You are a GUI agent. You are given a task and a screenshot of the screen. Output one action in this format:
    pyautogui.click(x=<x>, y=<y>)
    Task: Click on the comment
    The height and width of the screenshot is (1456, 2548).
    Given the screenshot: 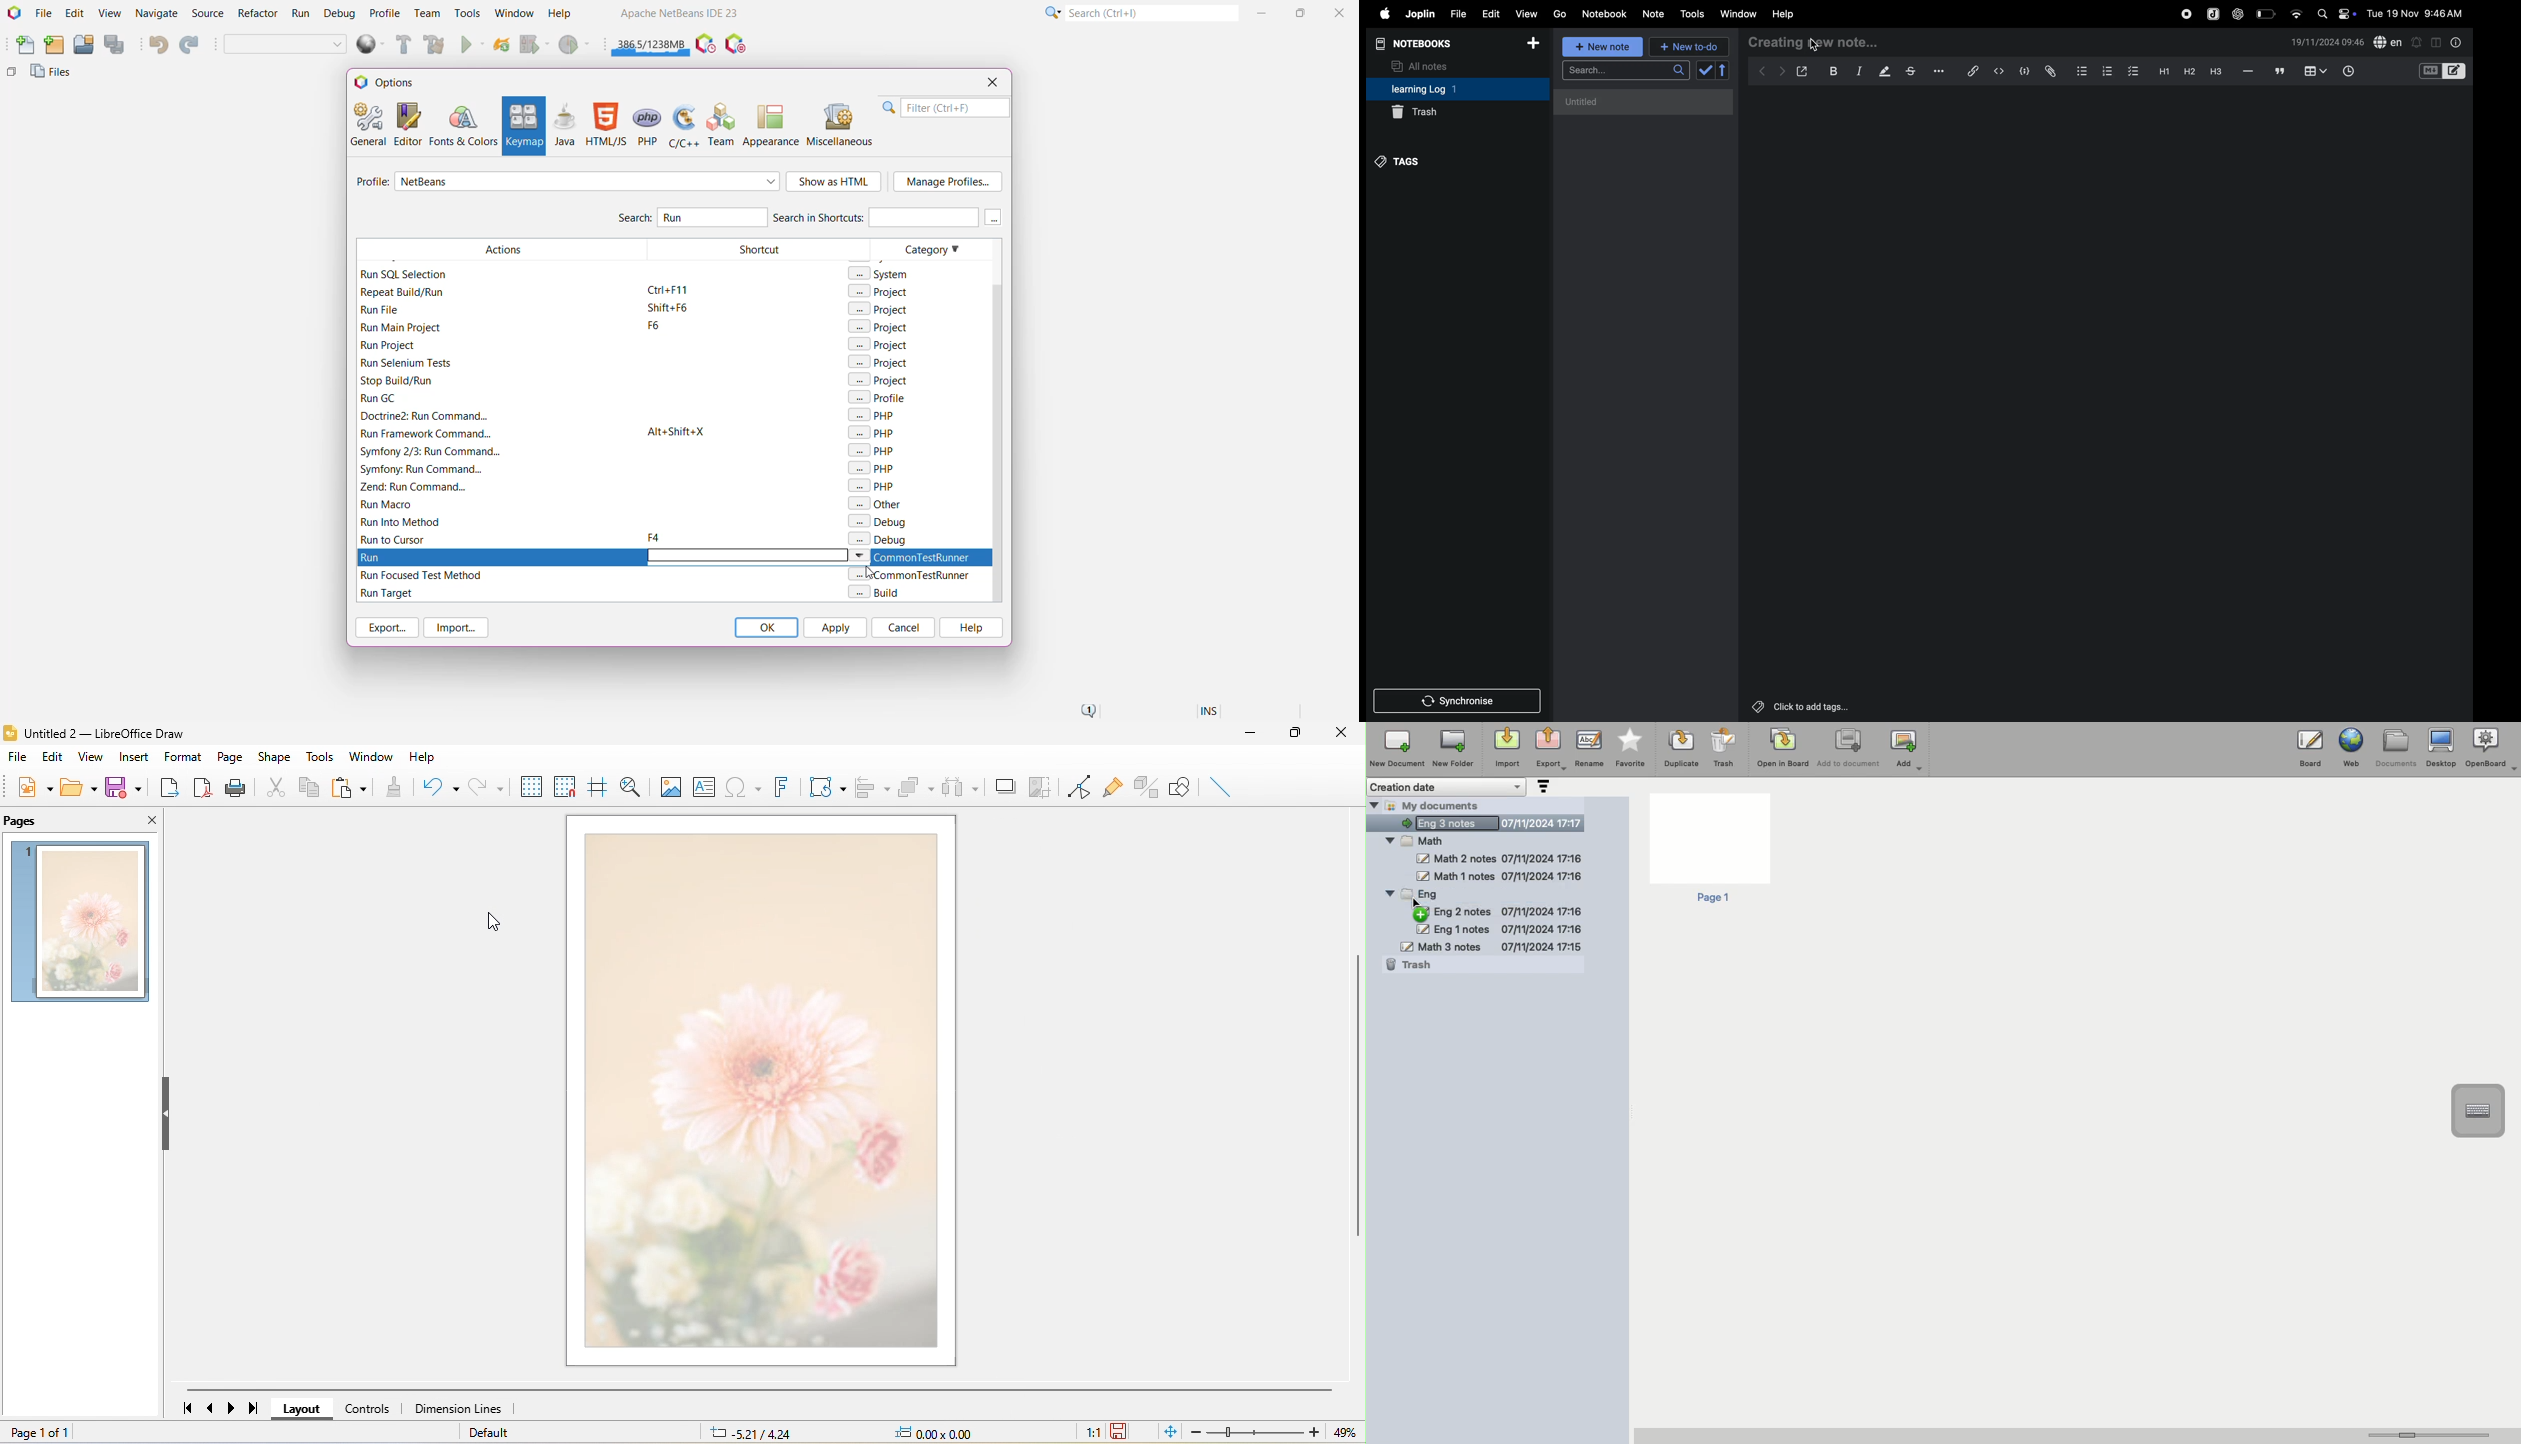 What is the action you would take?
    pyautogui.click(x=2280, y=72)
    